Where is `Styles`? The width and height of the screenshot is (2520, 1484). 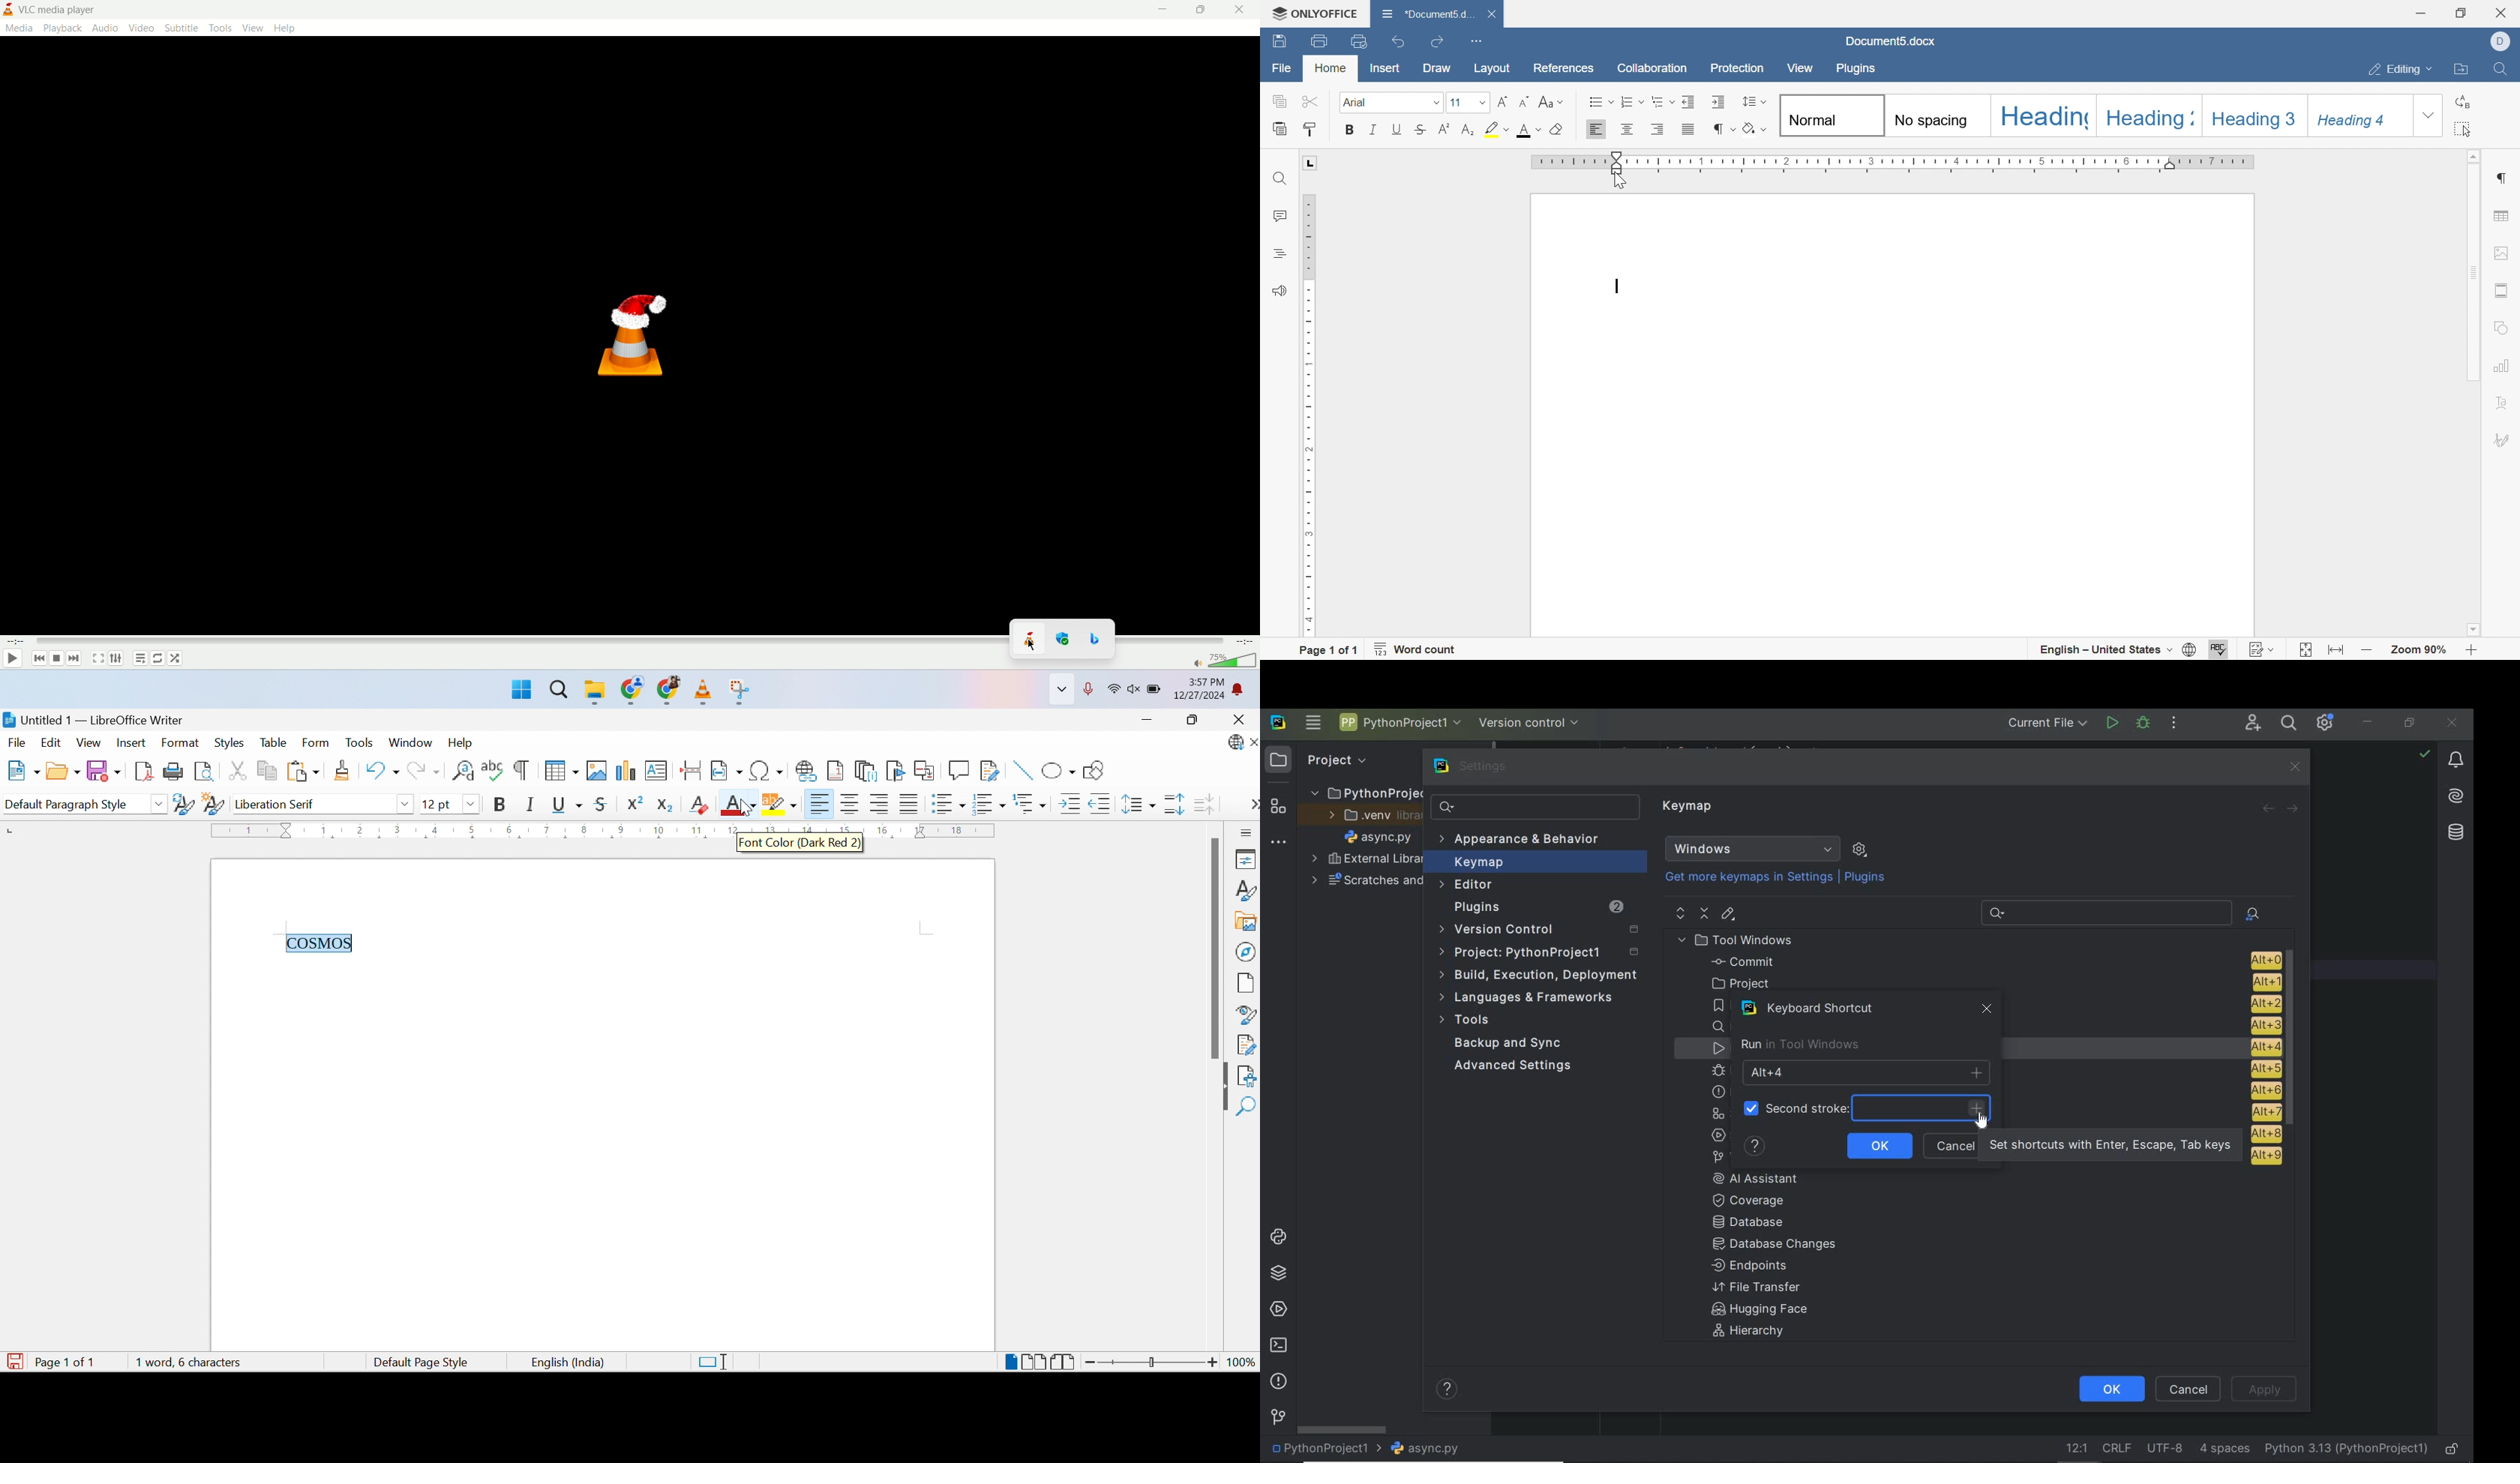 Styles is located at coordinates (1245, 889).